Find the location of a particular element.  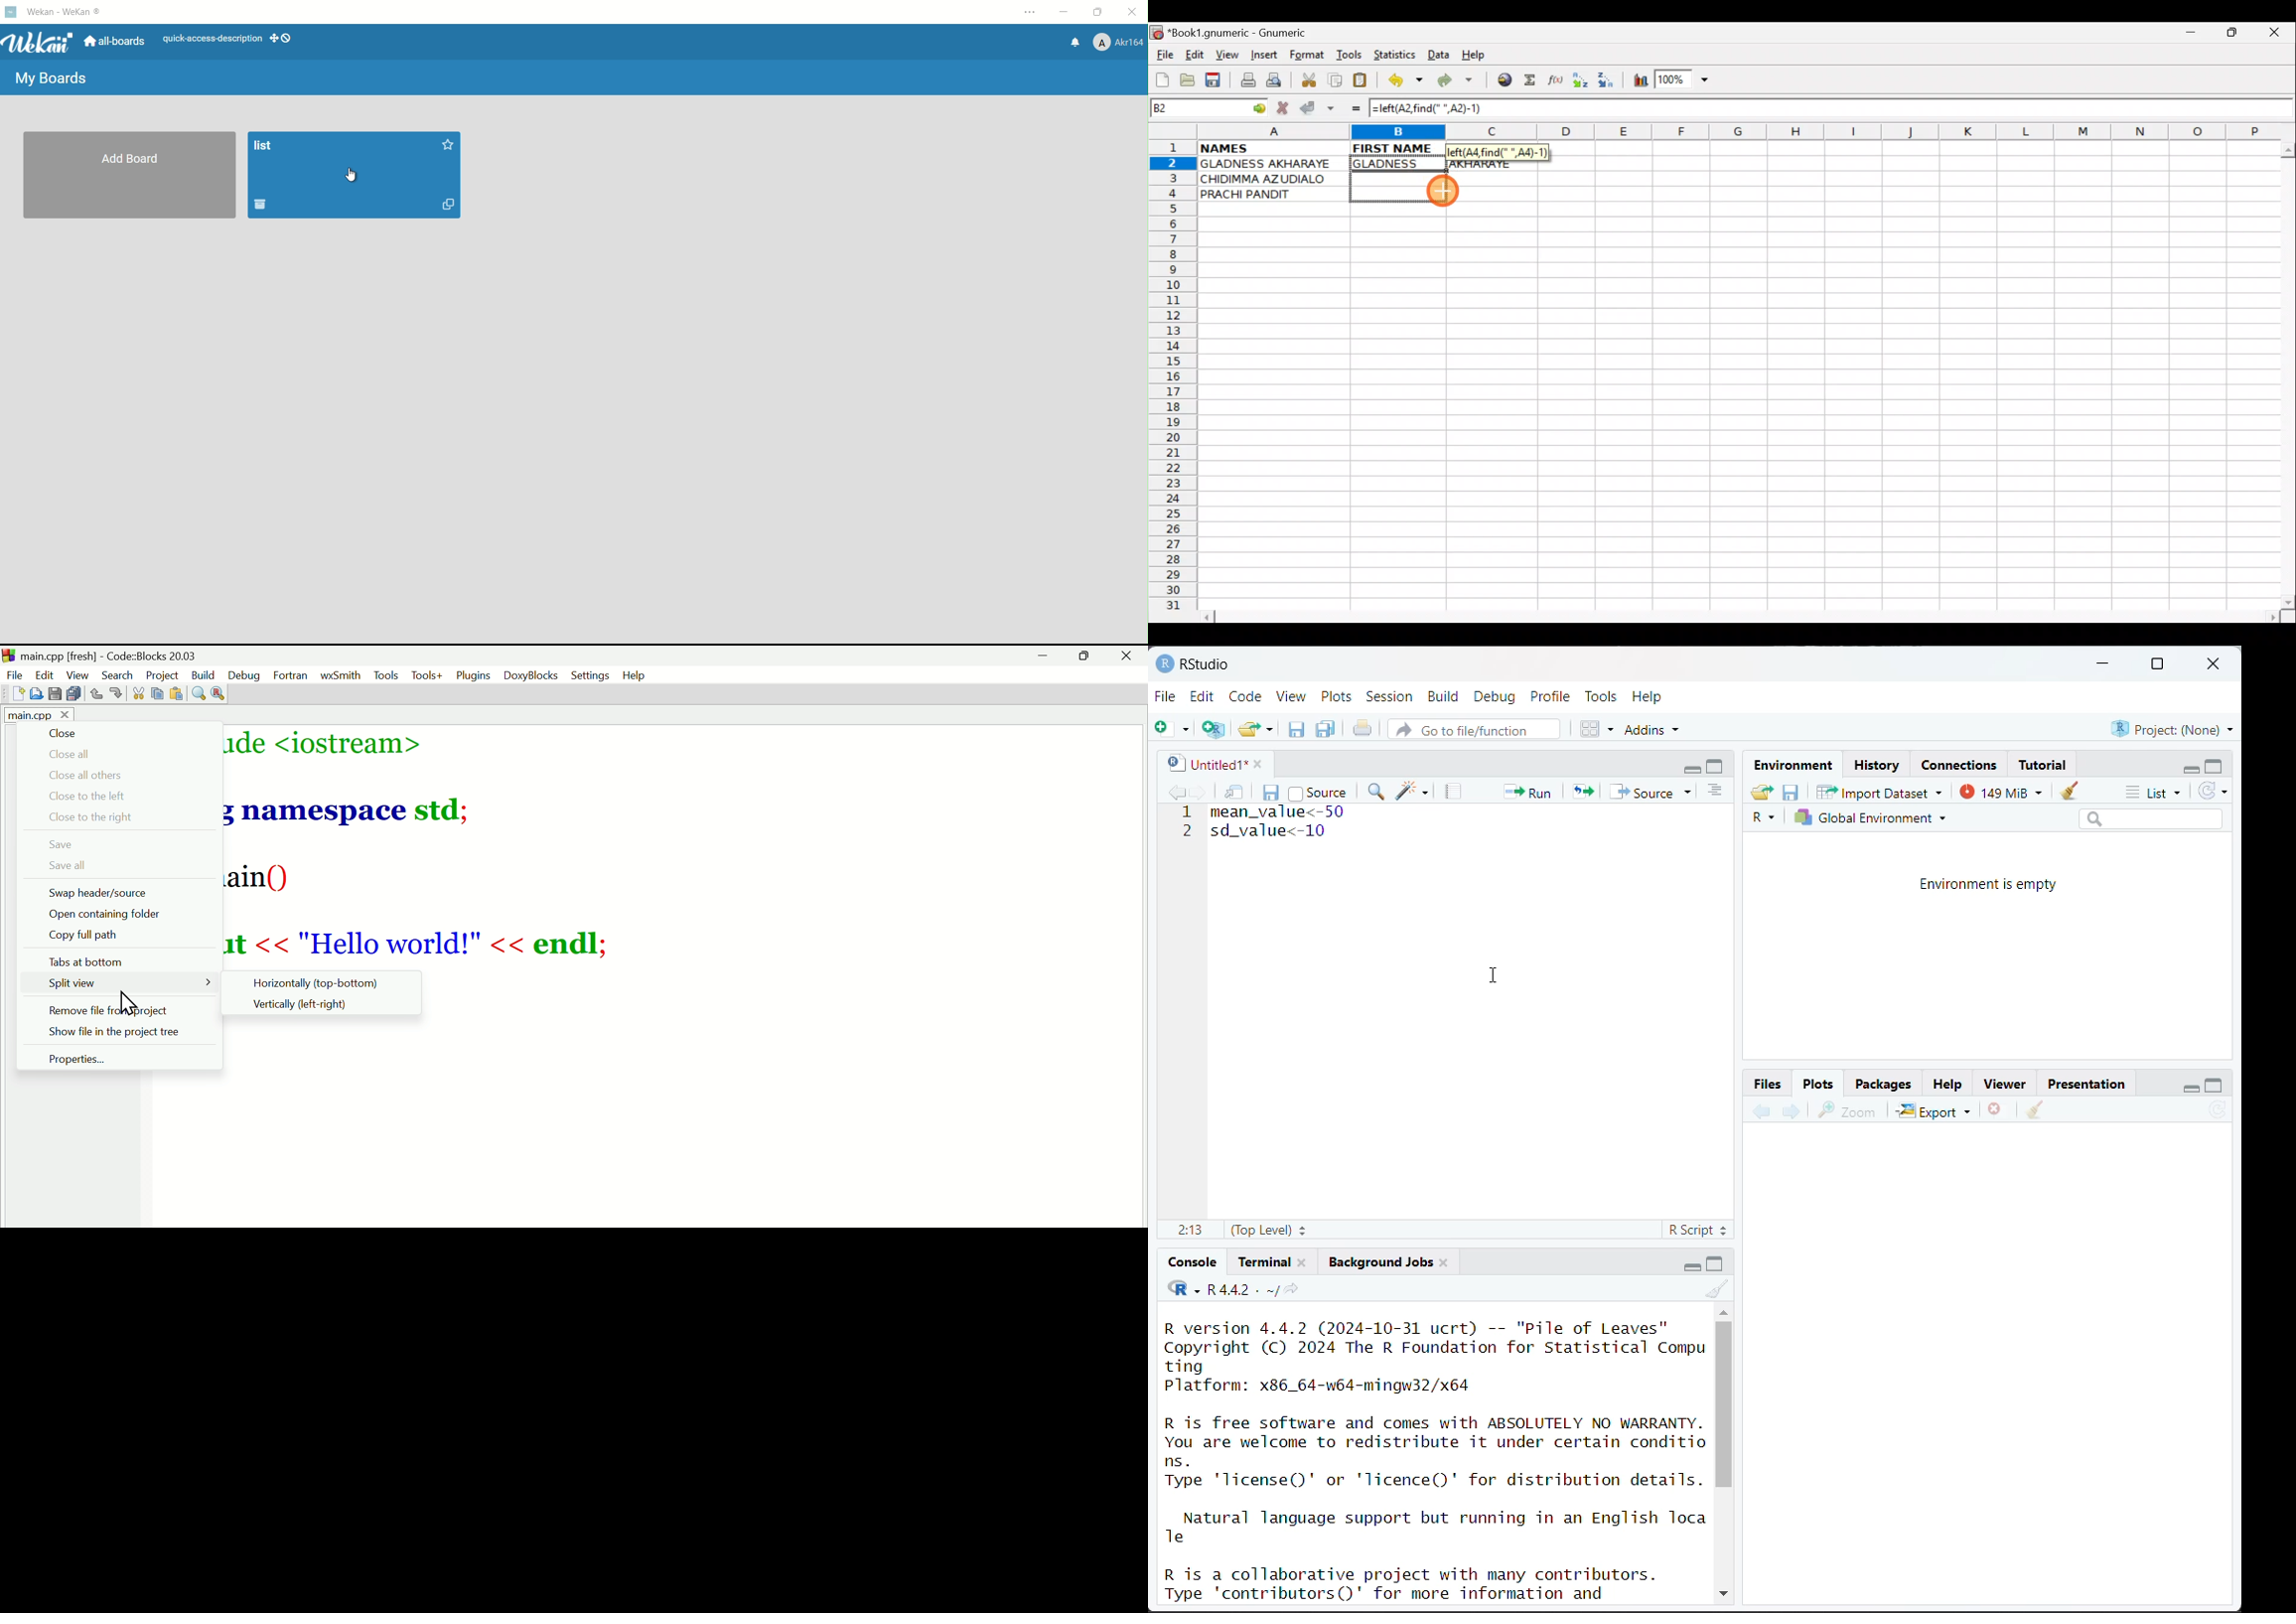

Cut selection is located at coordinates (1308, 78).